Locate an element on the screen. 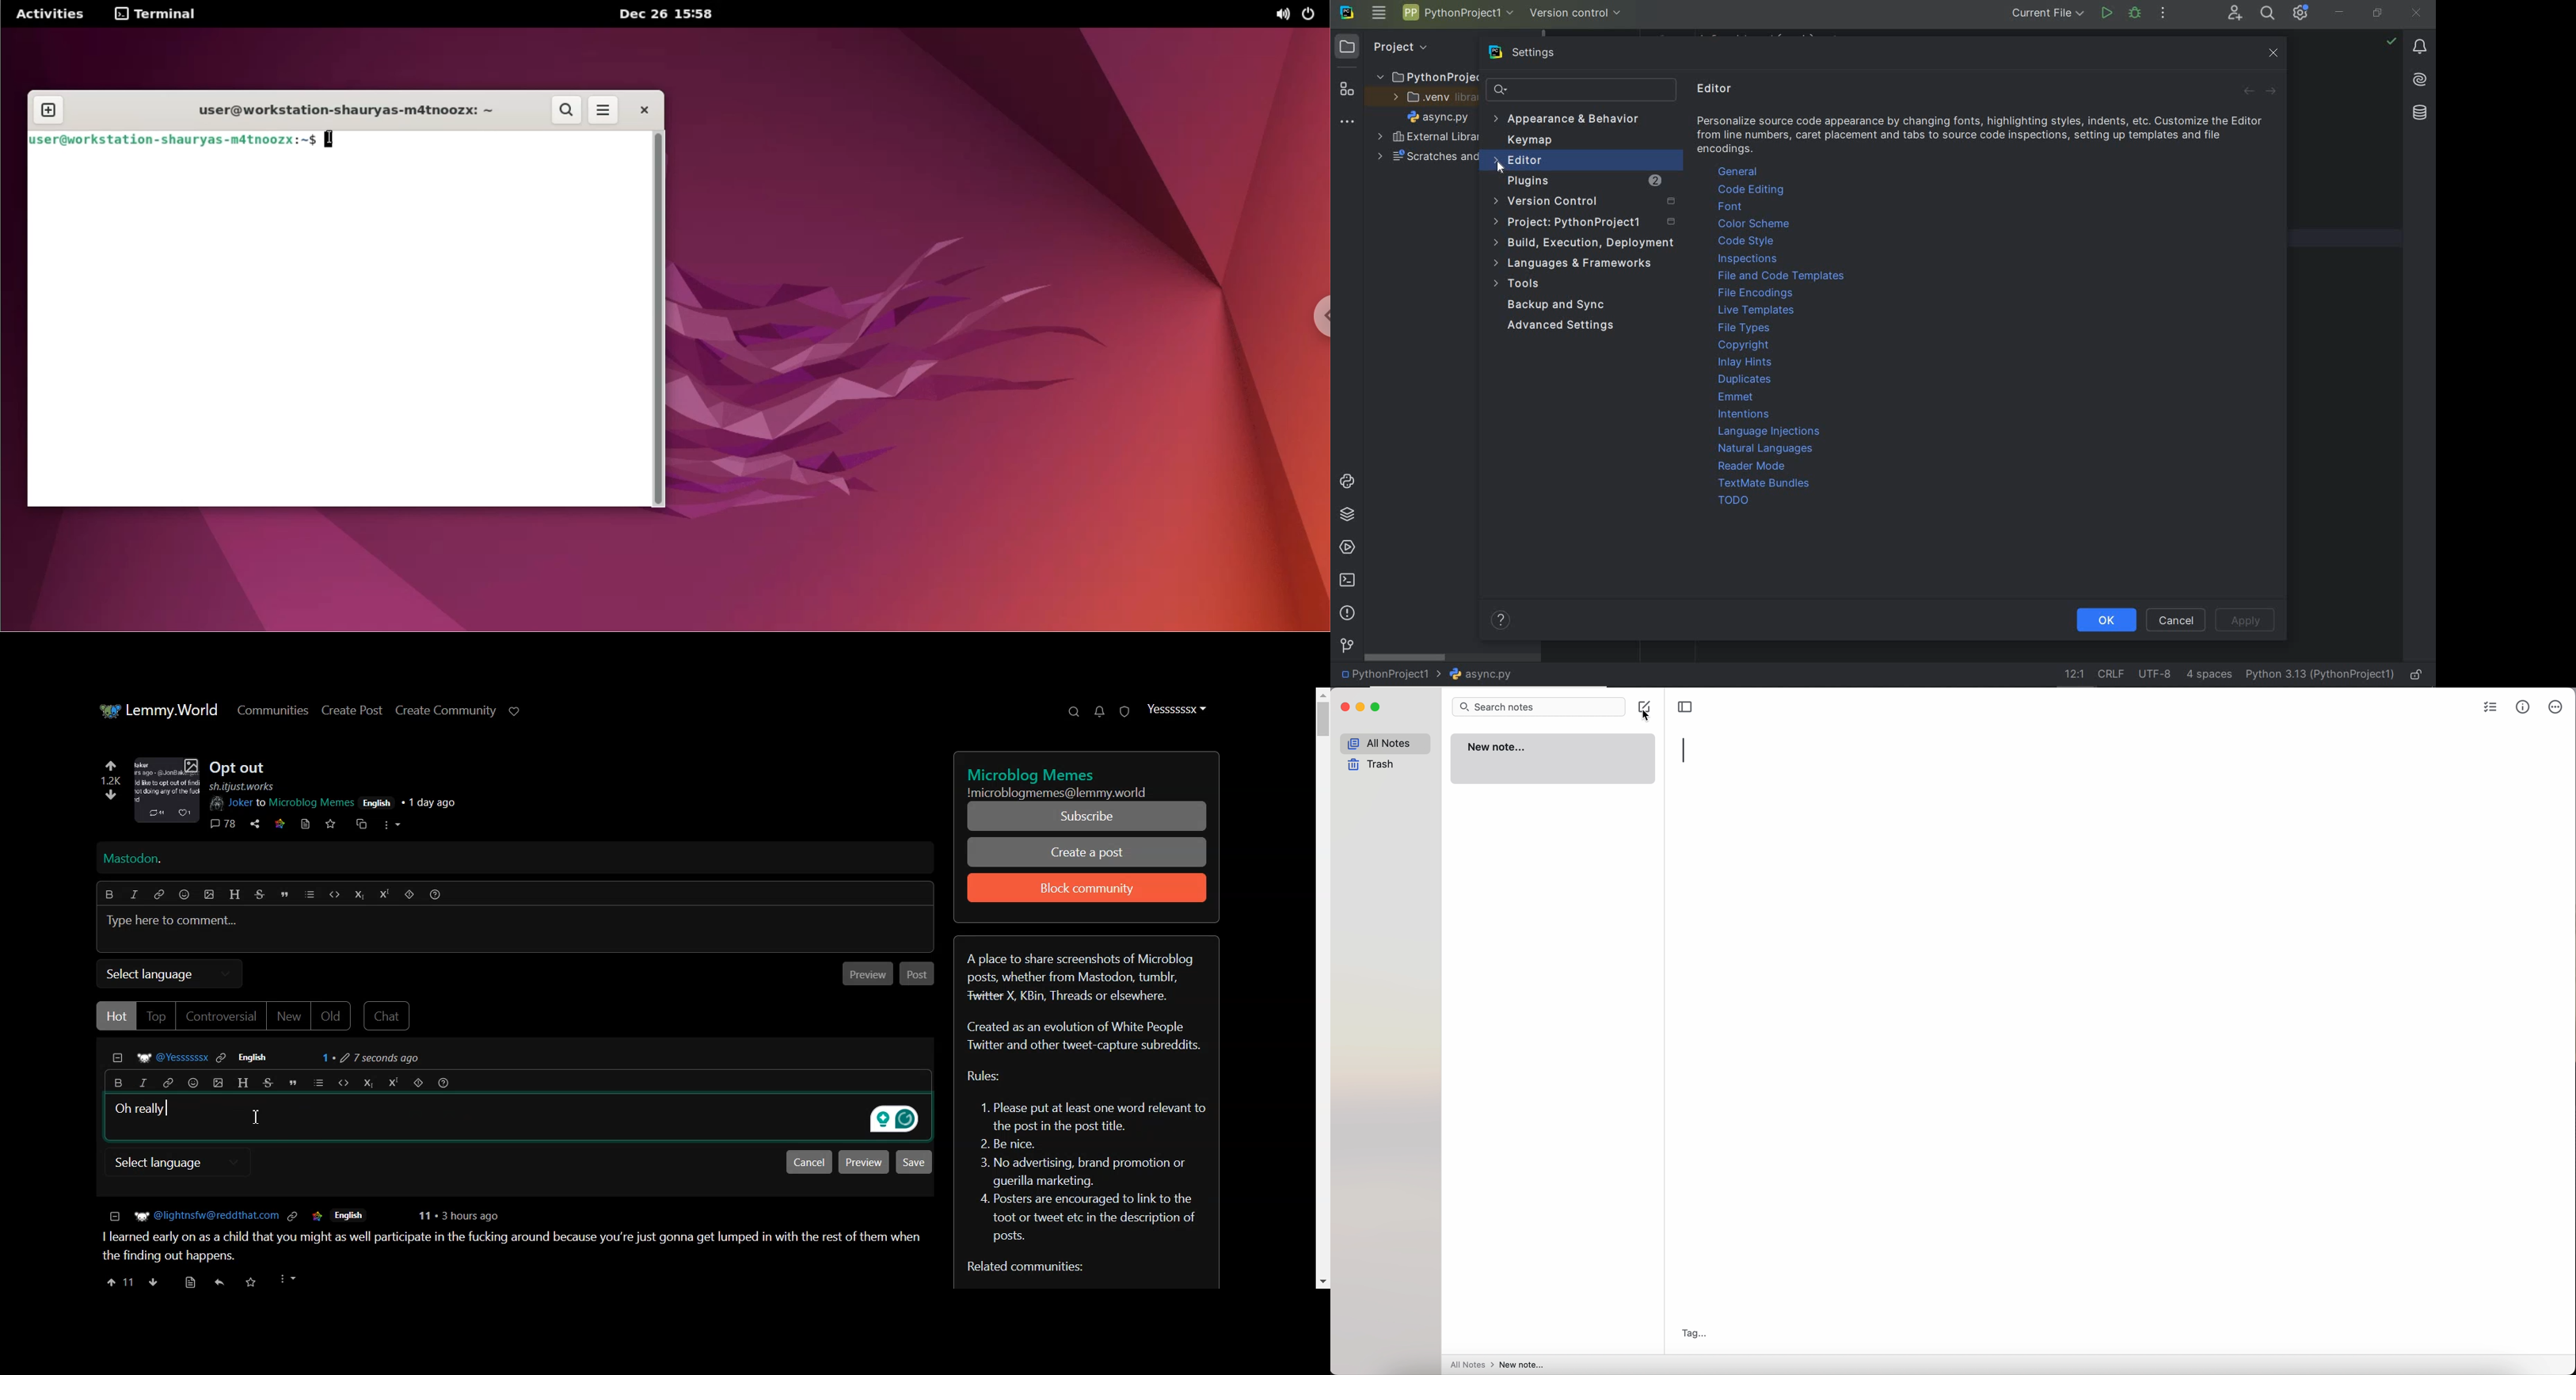  Typing window is located at coordinates (514, 930).